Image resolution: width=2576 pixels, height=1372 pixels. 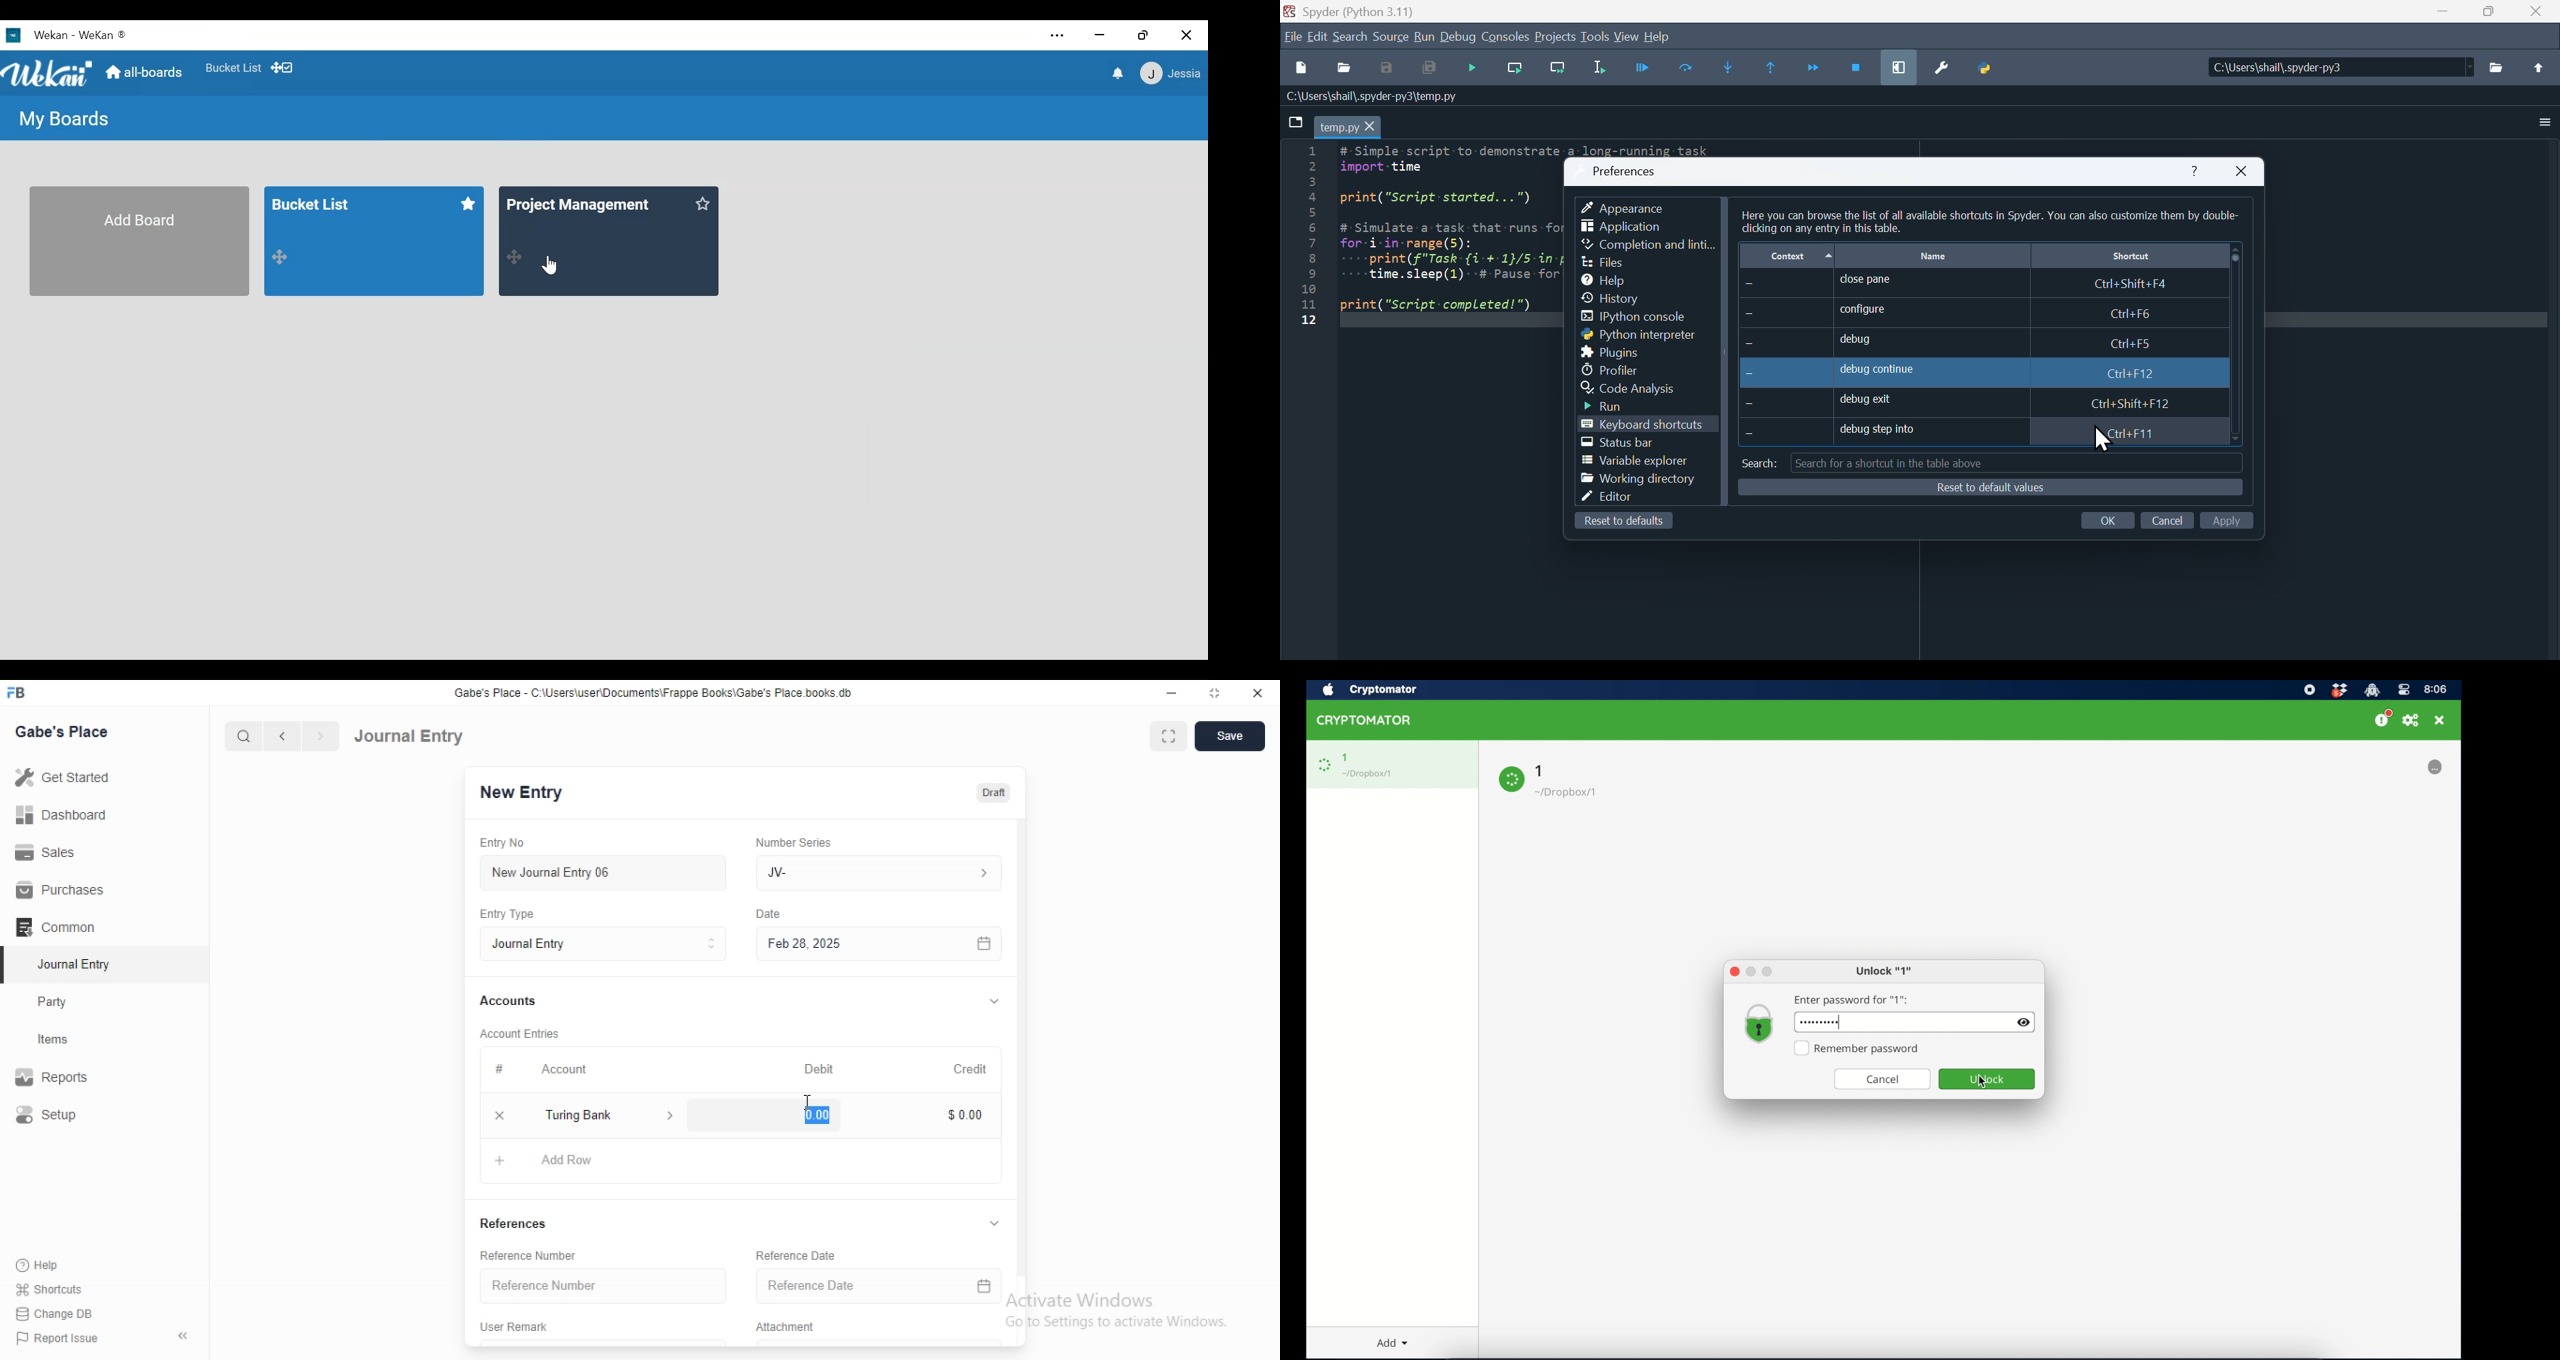 I want to click on full screen, so click(x=1172, y=737).